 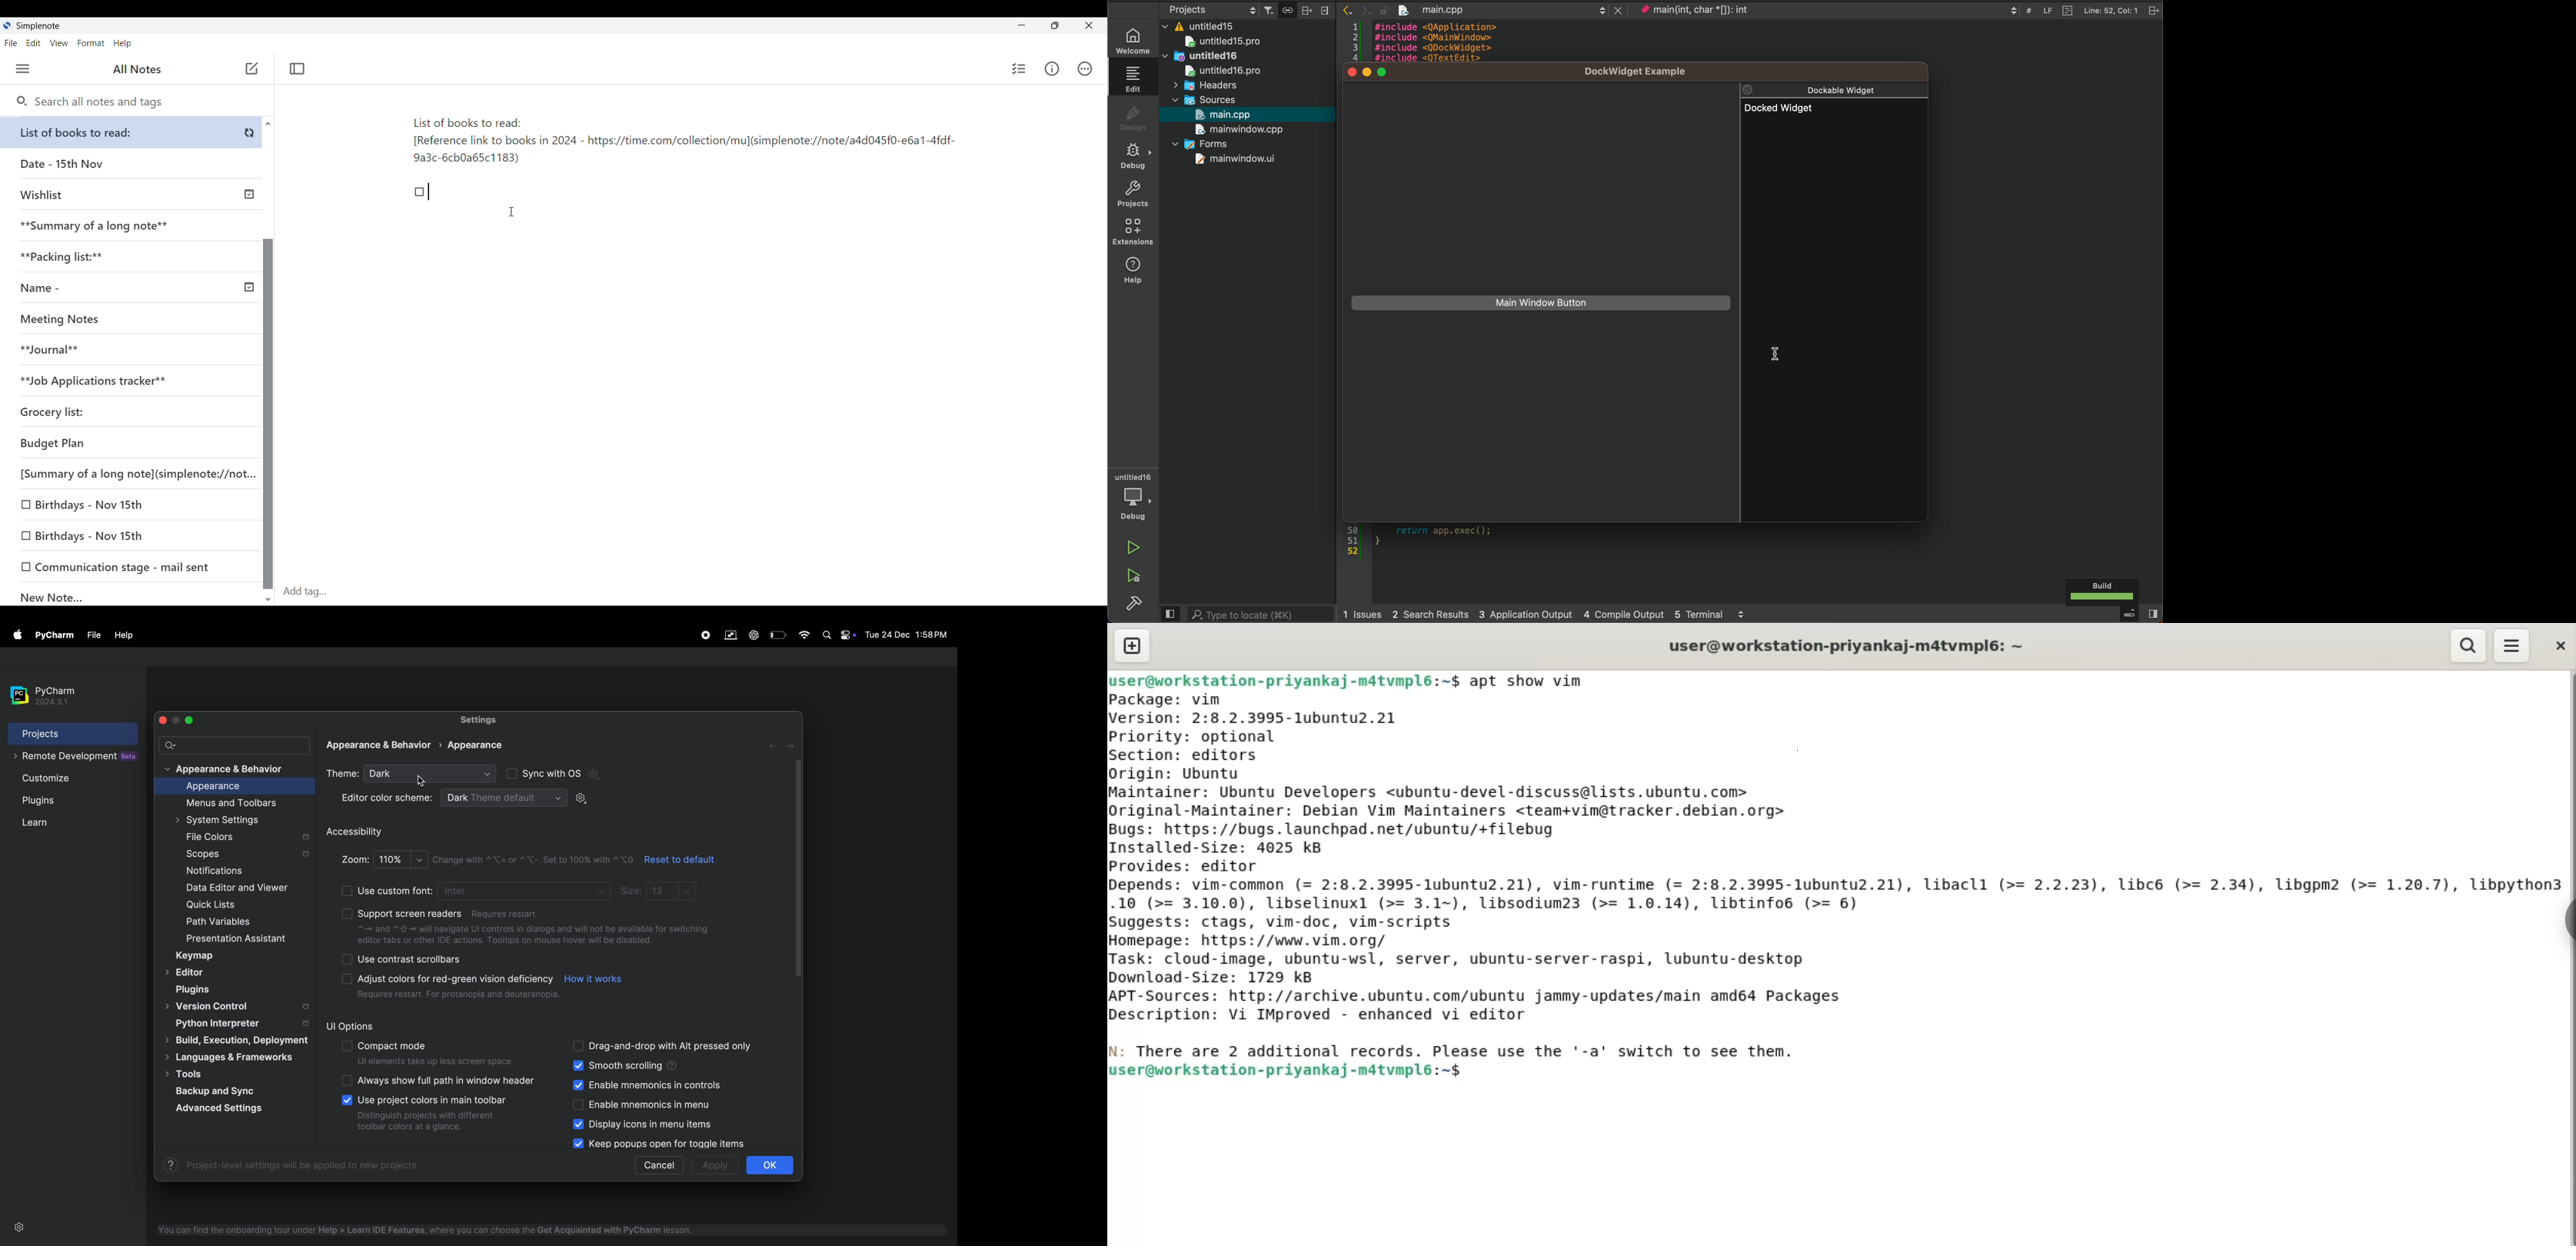 I want to click on parallel space, so click(x=733, y=635).